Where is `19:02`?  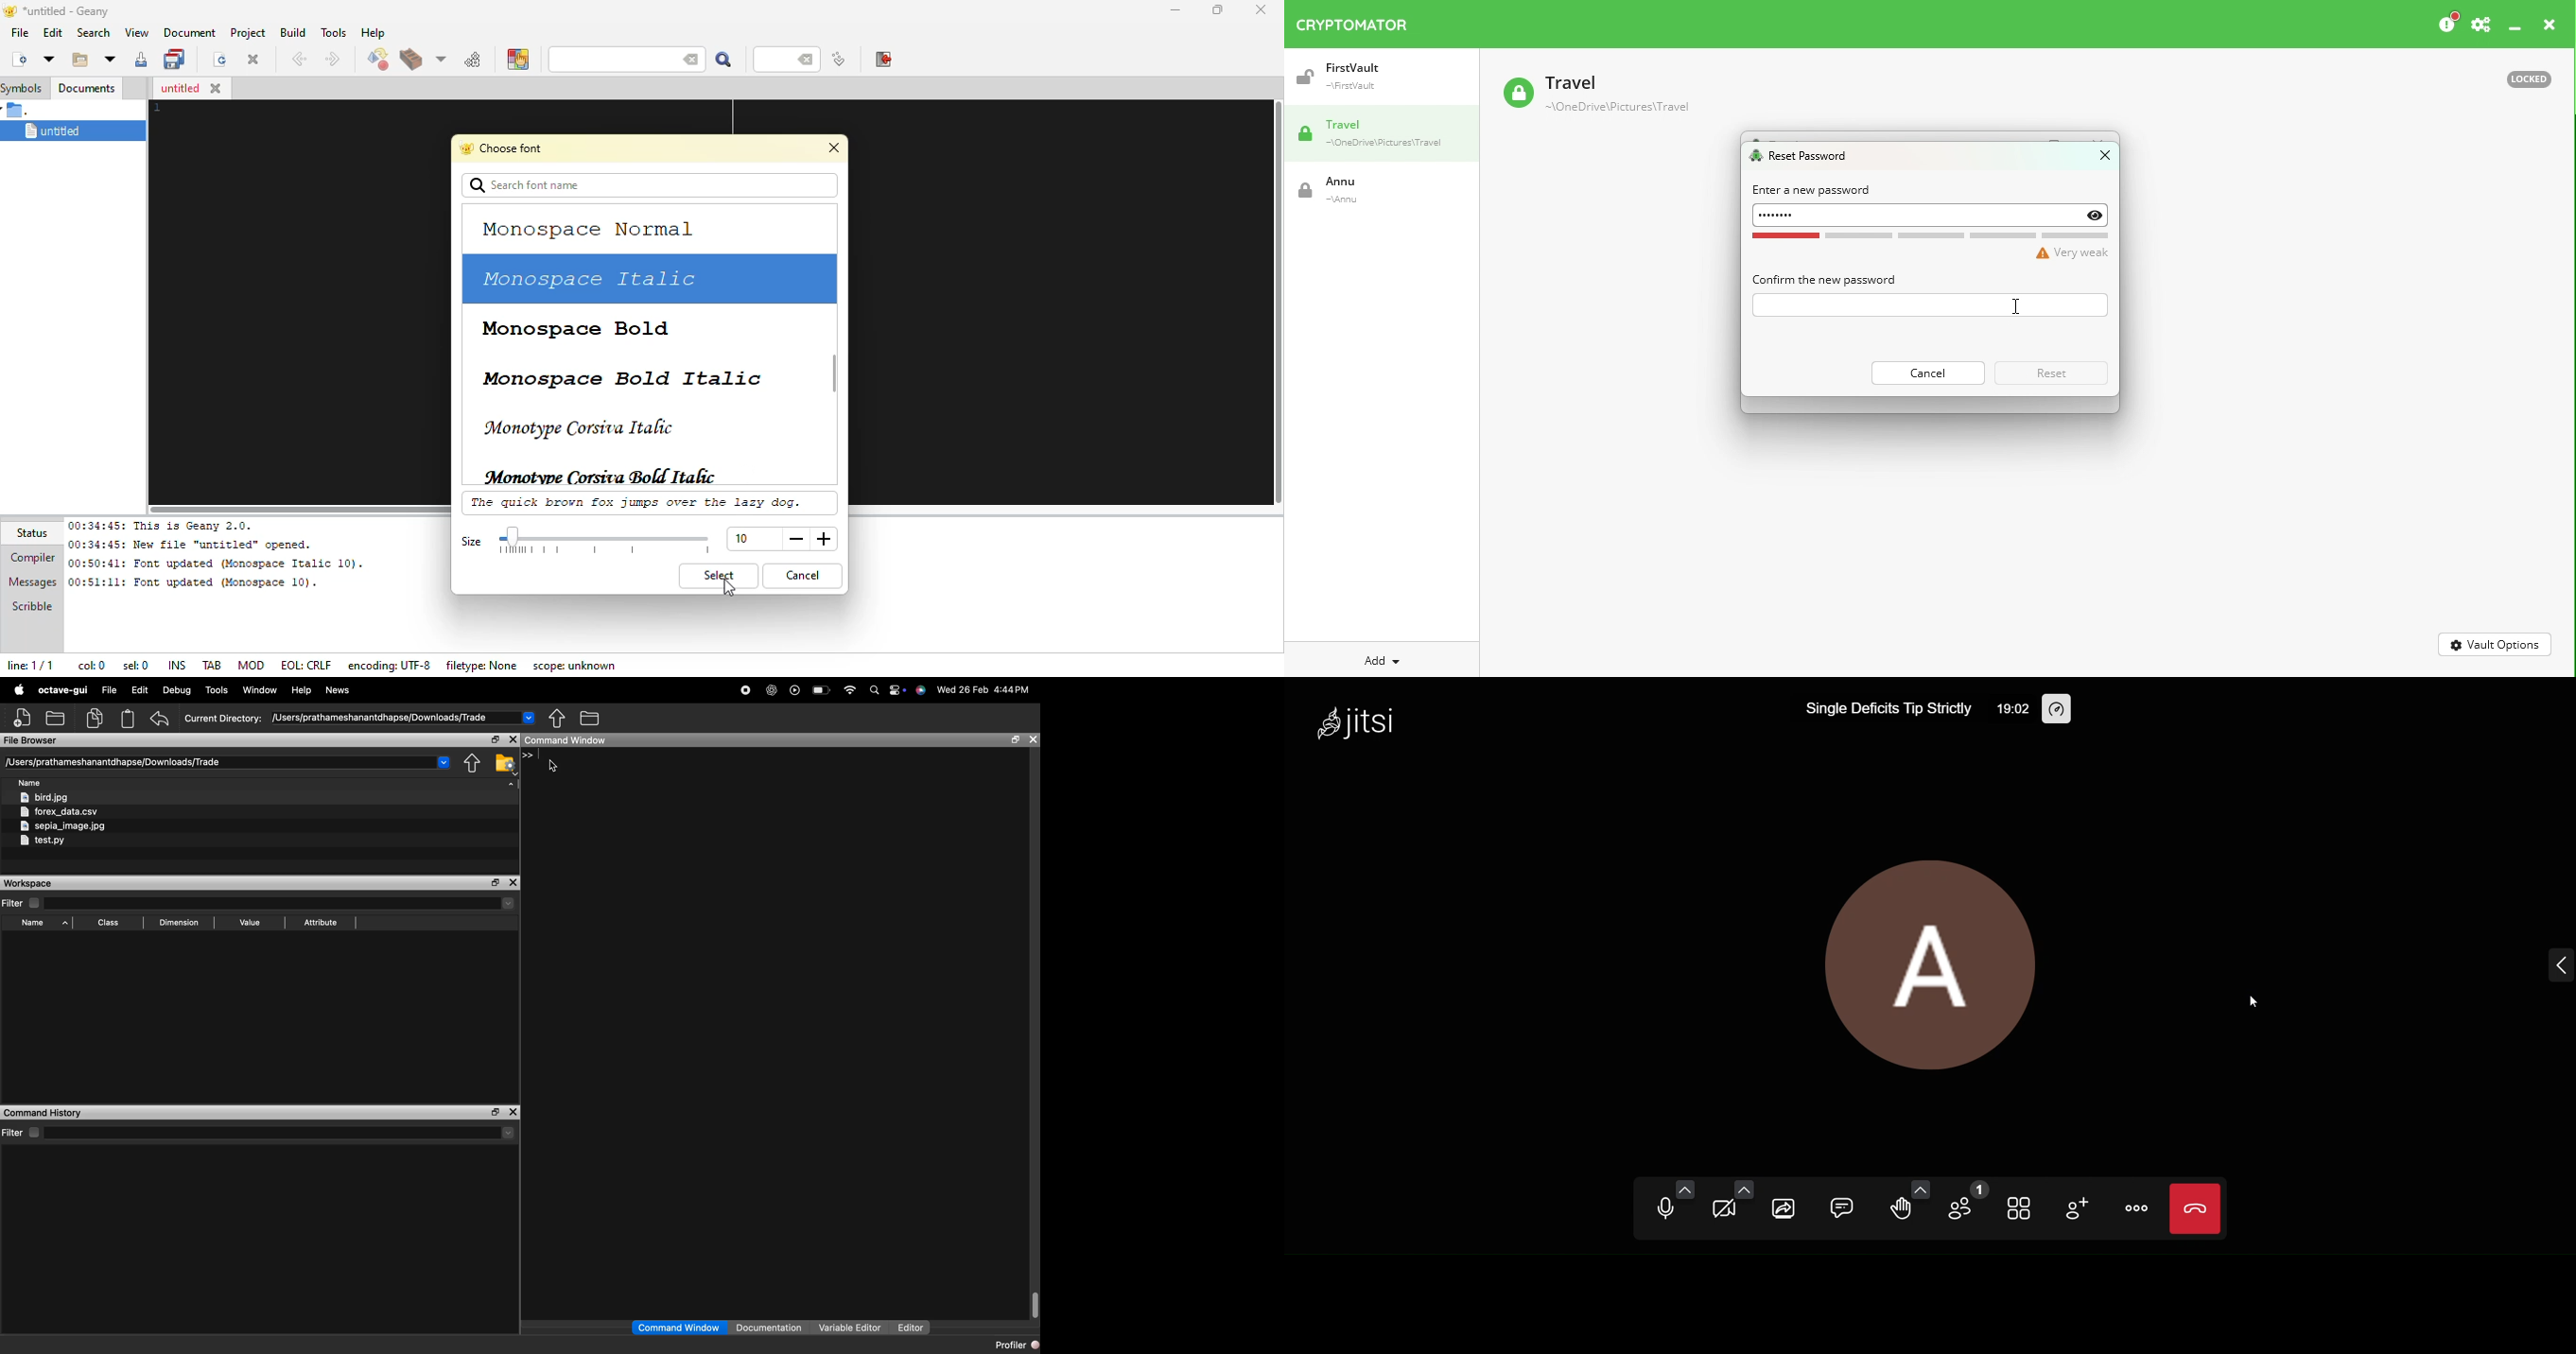 19:02 is located at coordinates (2003, 709).